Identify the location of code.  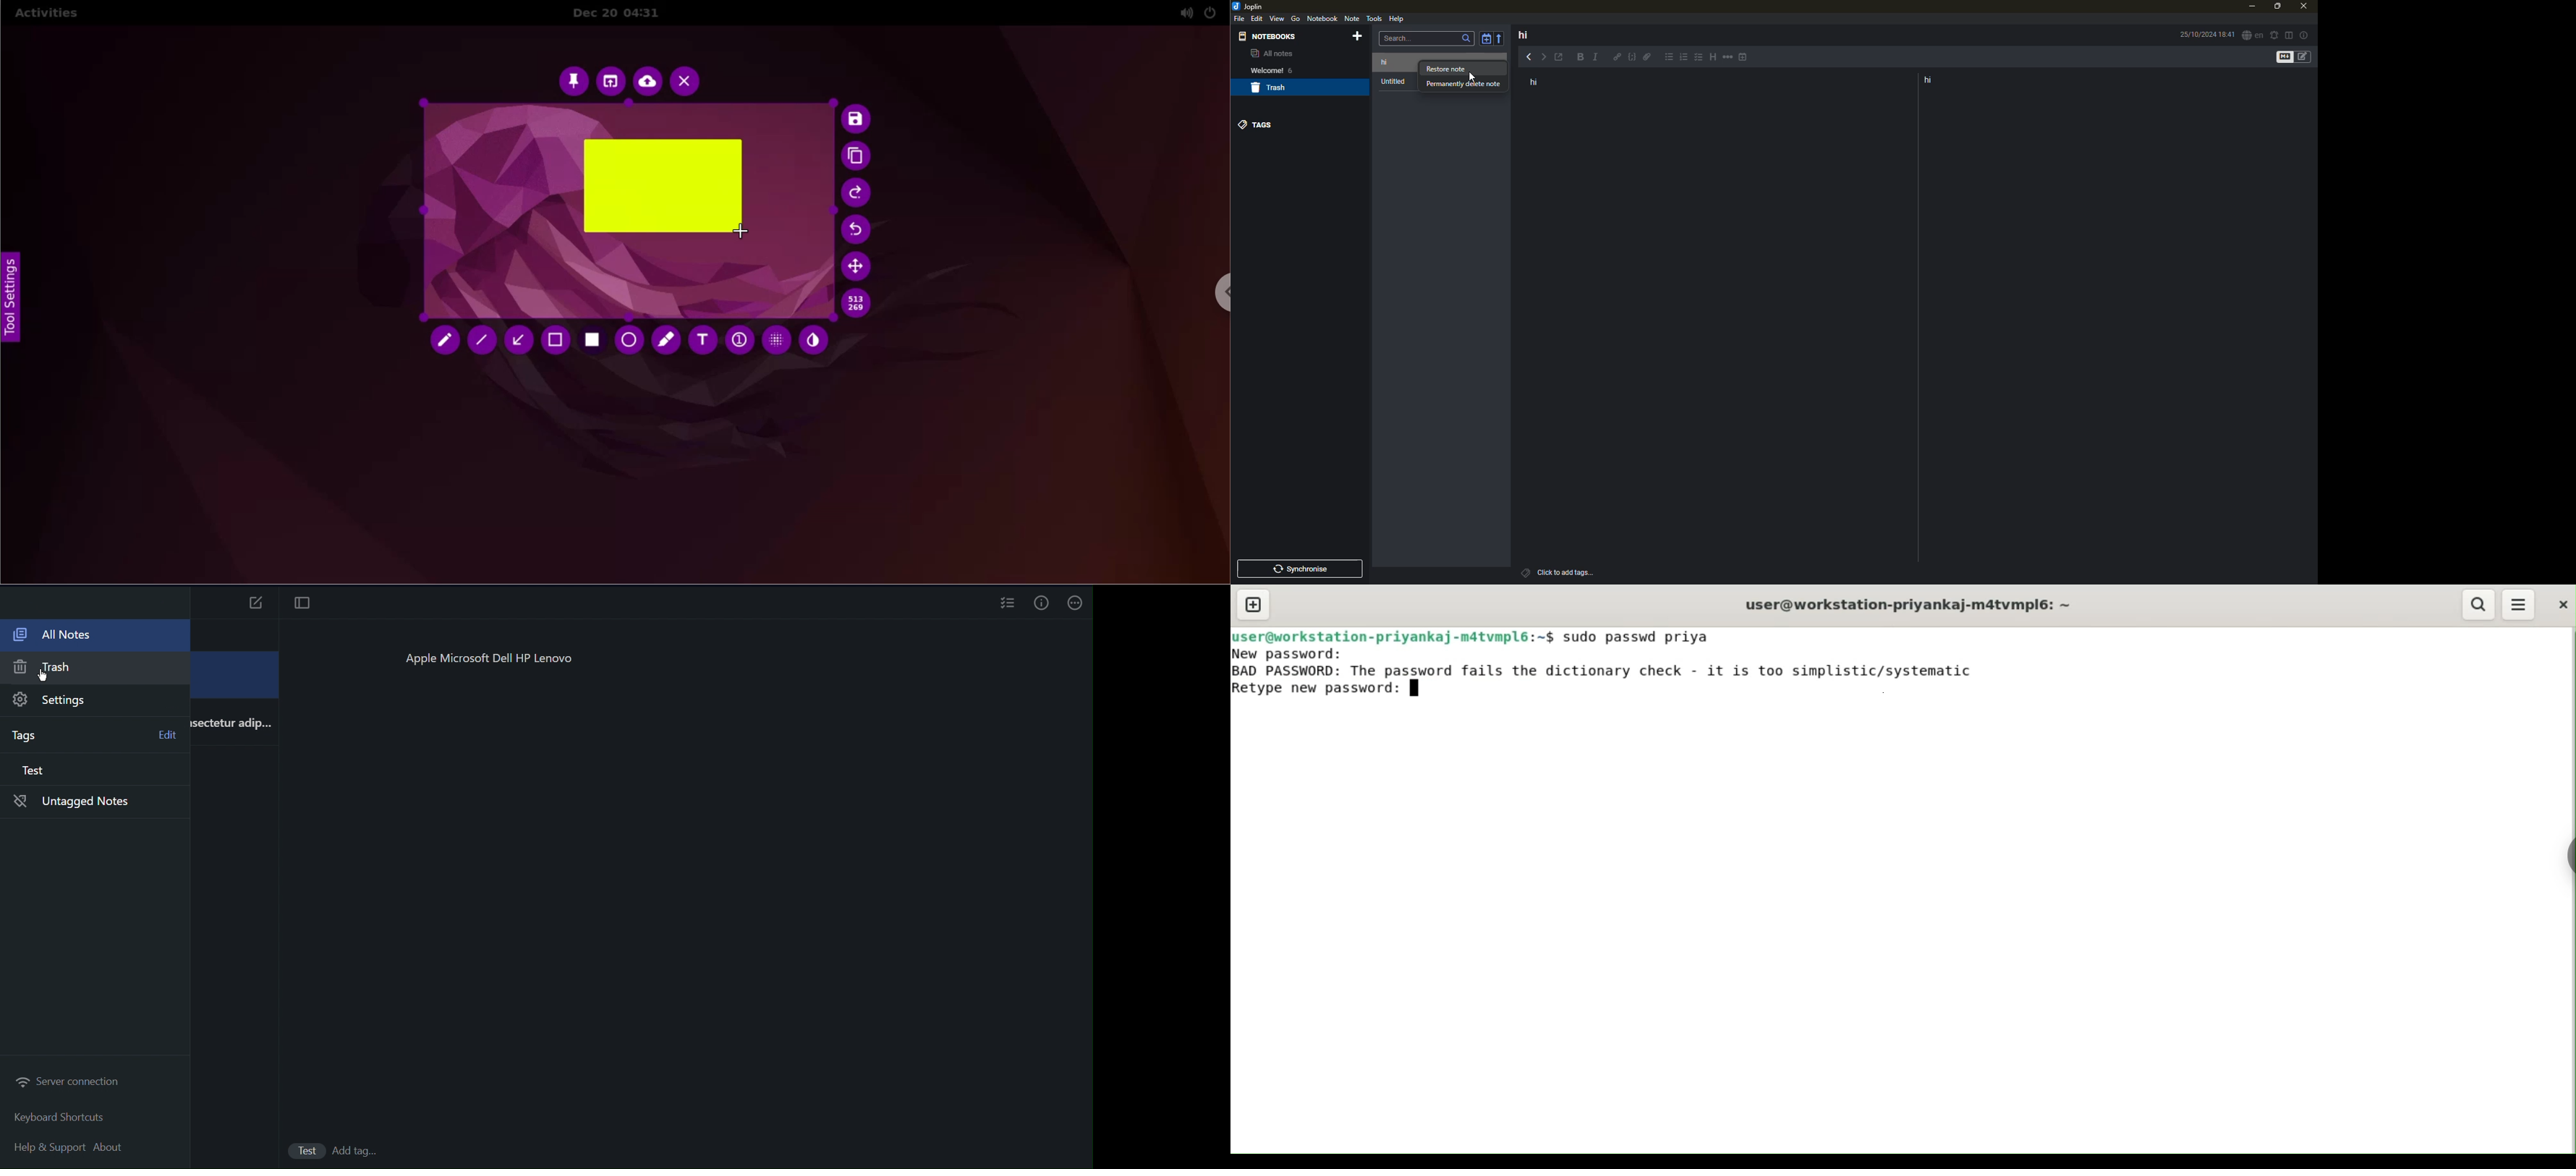
(1631, 58).